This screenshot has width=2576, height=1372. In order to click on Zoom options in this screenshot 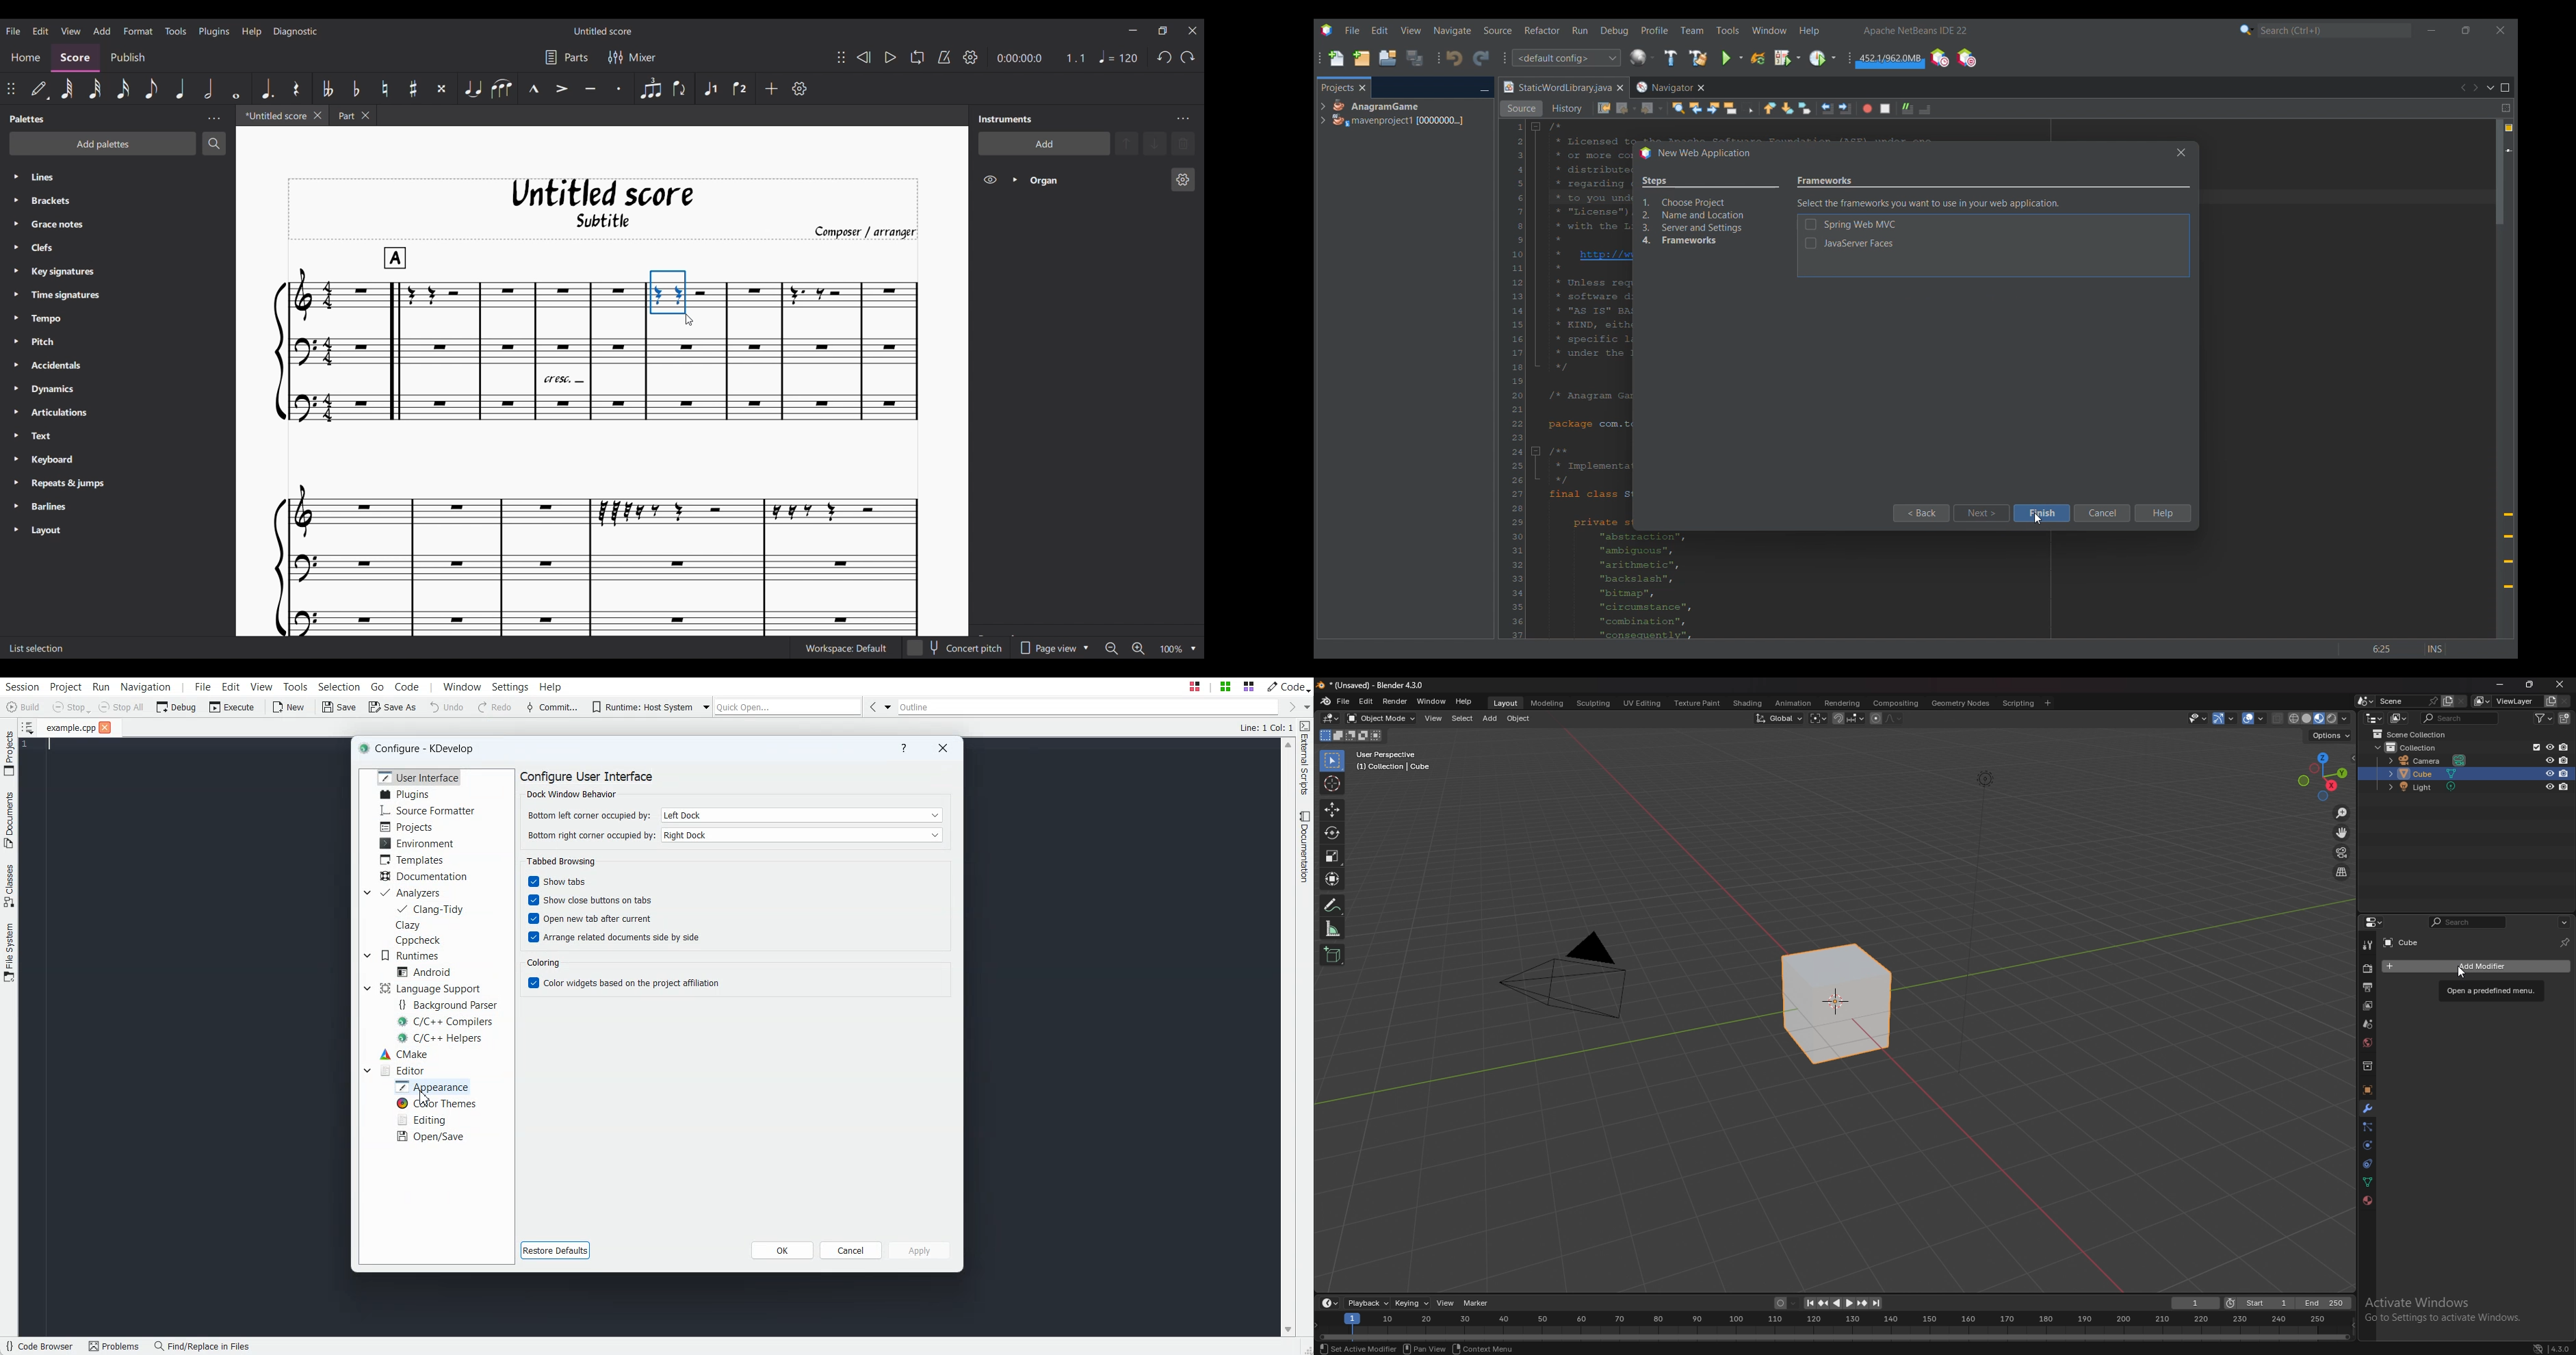, I will do `click(1194, 649)`.